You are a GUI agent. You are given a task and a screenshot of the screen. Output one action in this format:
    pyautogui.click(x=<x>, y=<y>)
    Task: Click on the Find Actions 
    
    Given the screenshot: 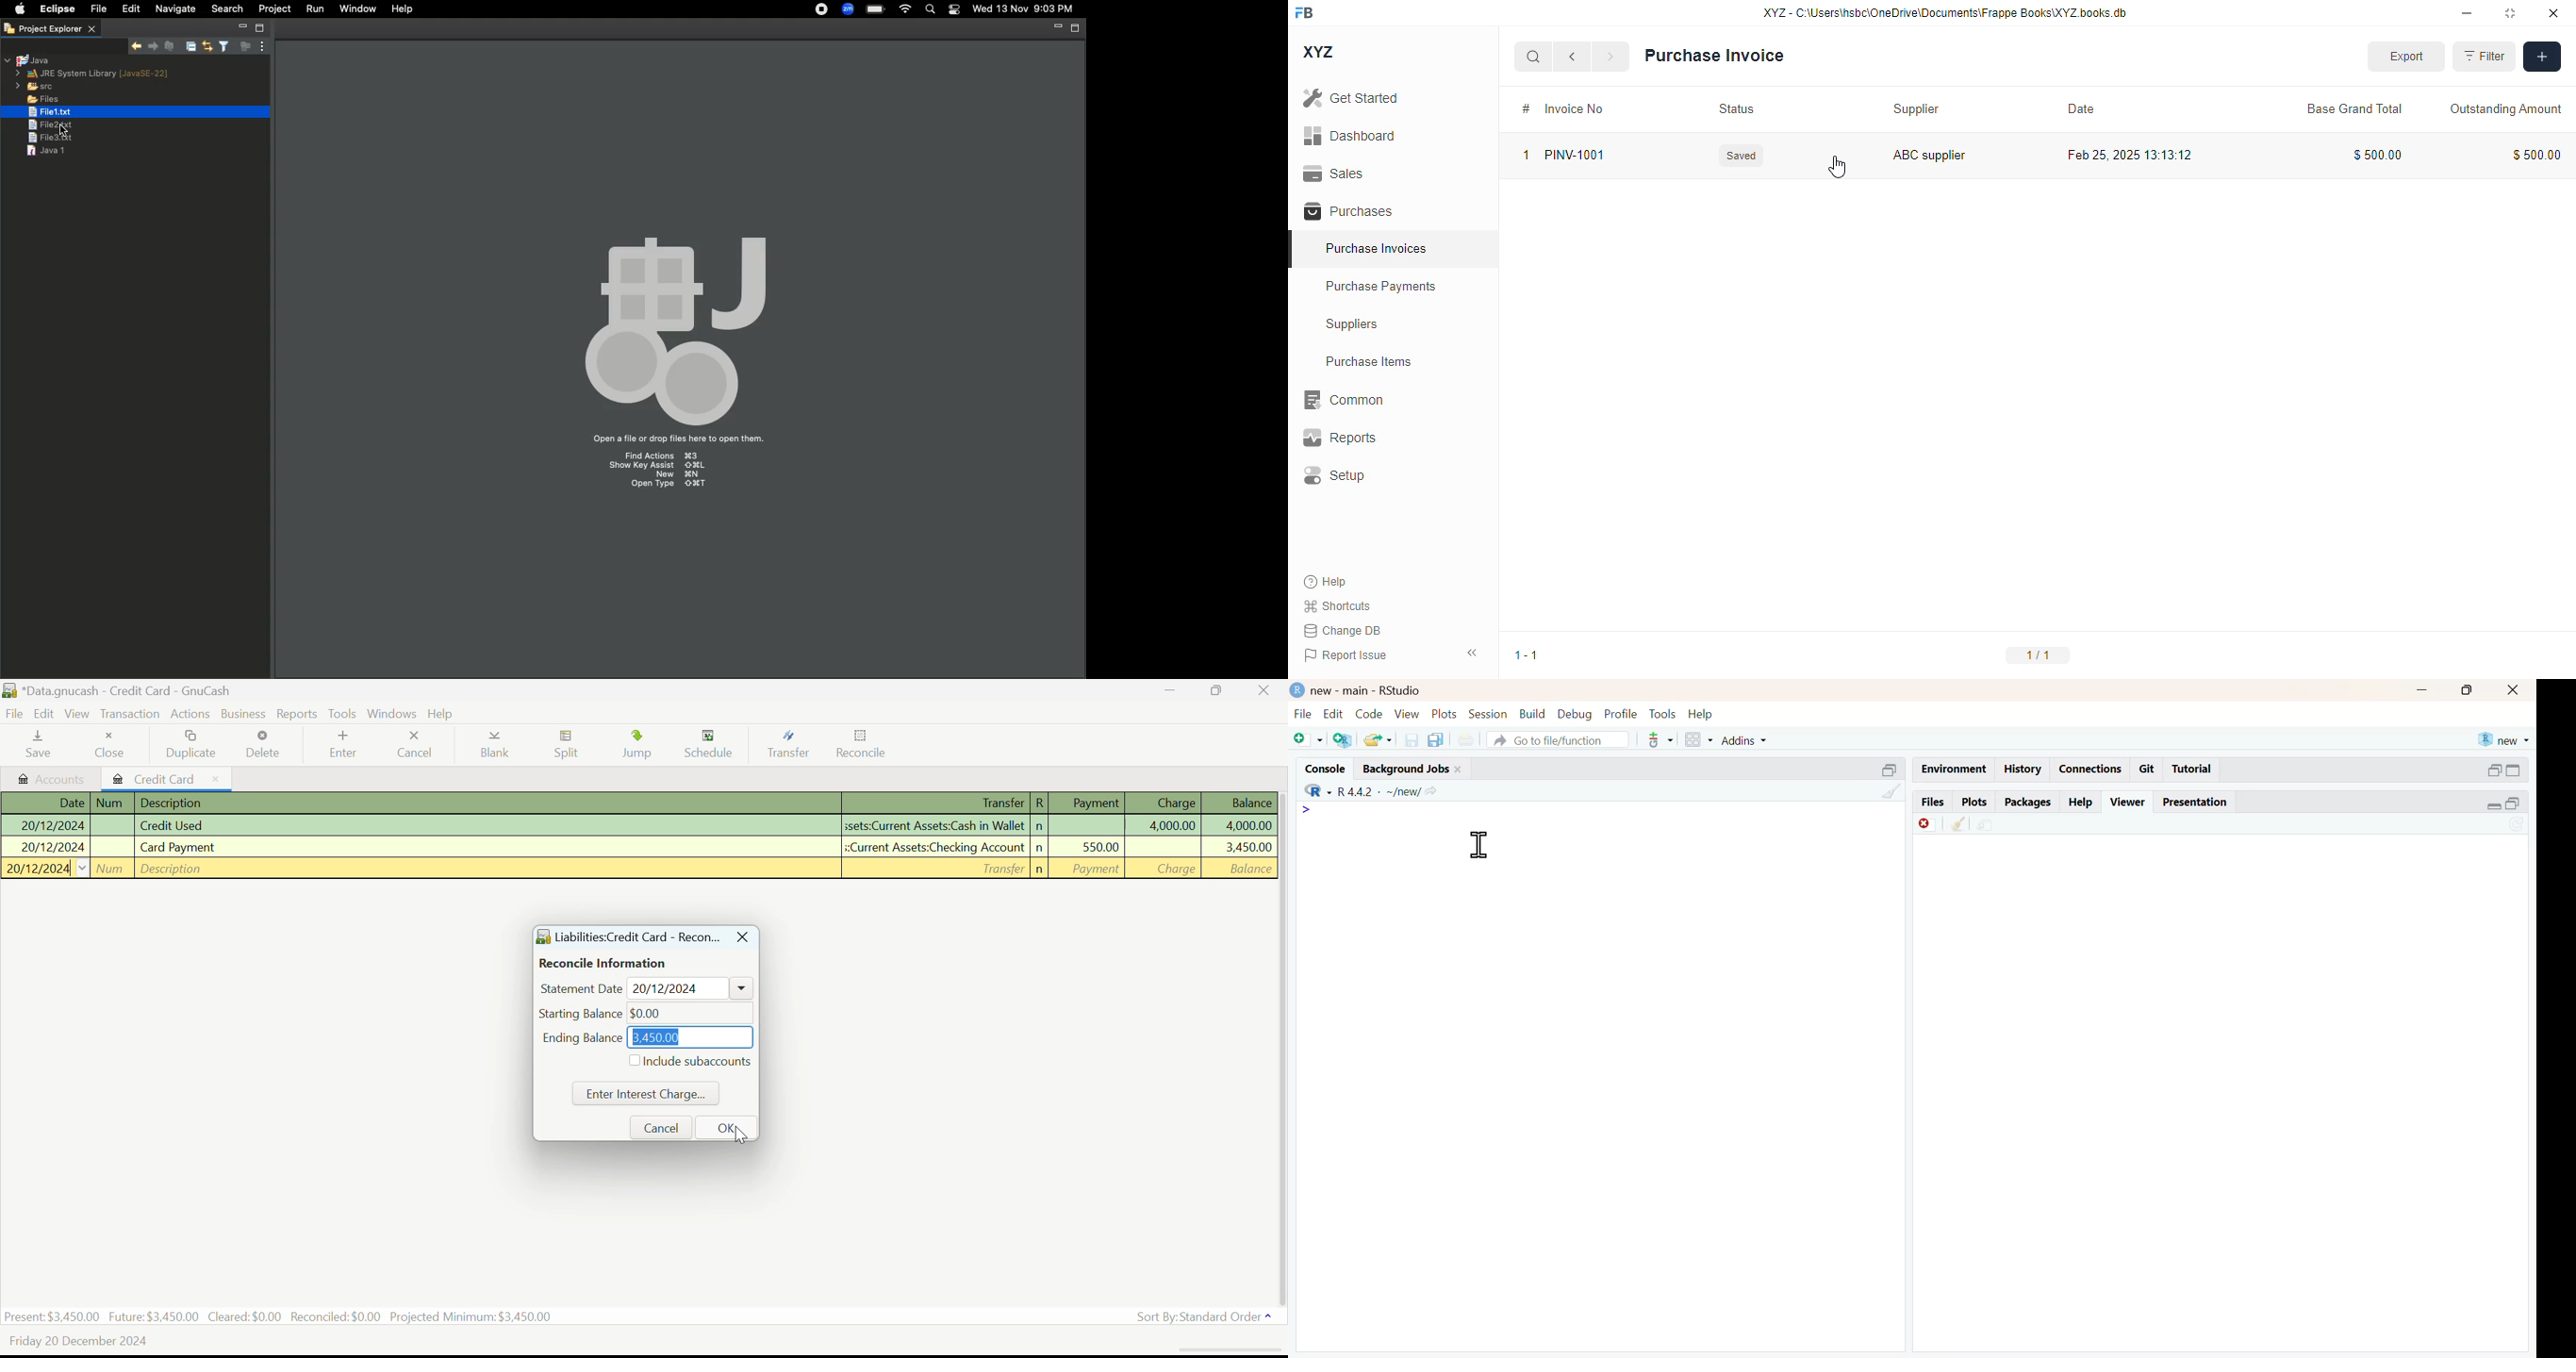 What is the action you would take?
    pyautogui.click(x=668, y=456)
    